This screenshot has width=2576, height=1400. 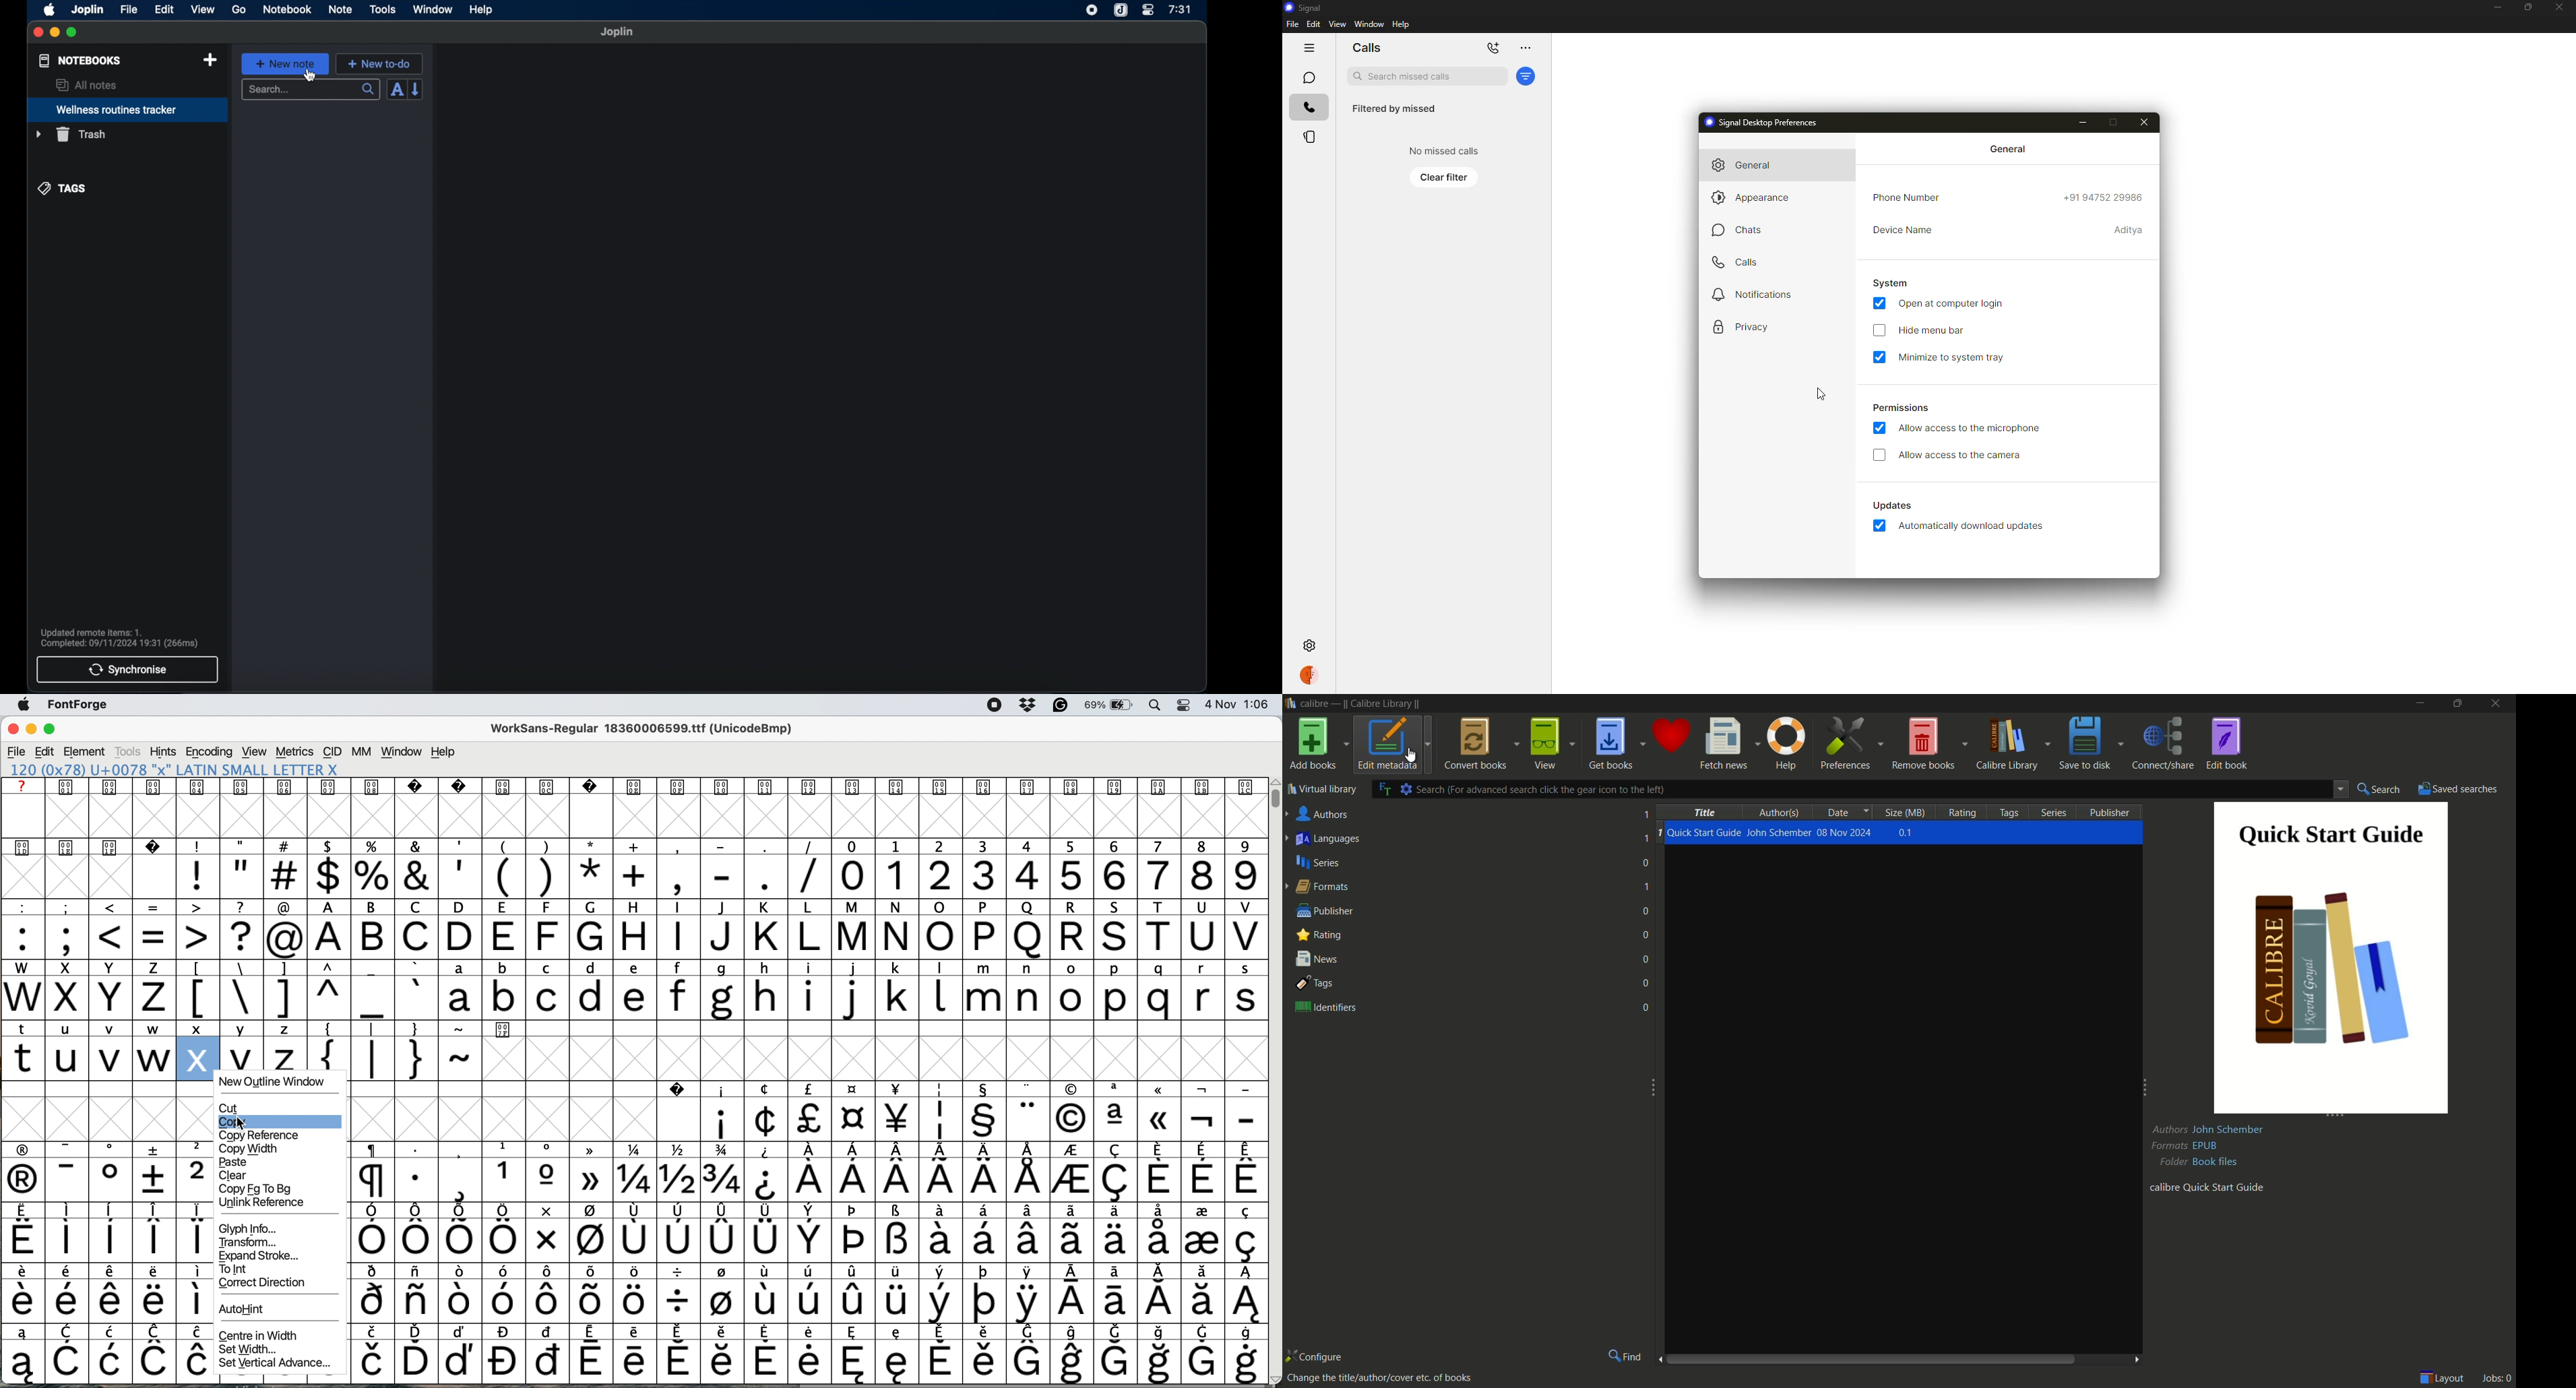 I want to click on Updated remote items: 1. Complete: 09/11/2024 19:31 (266ms), so click(x=130, y=637).